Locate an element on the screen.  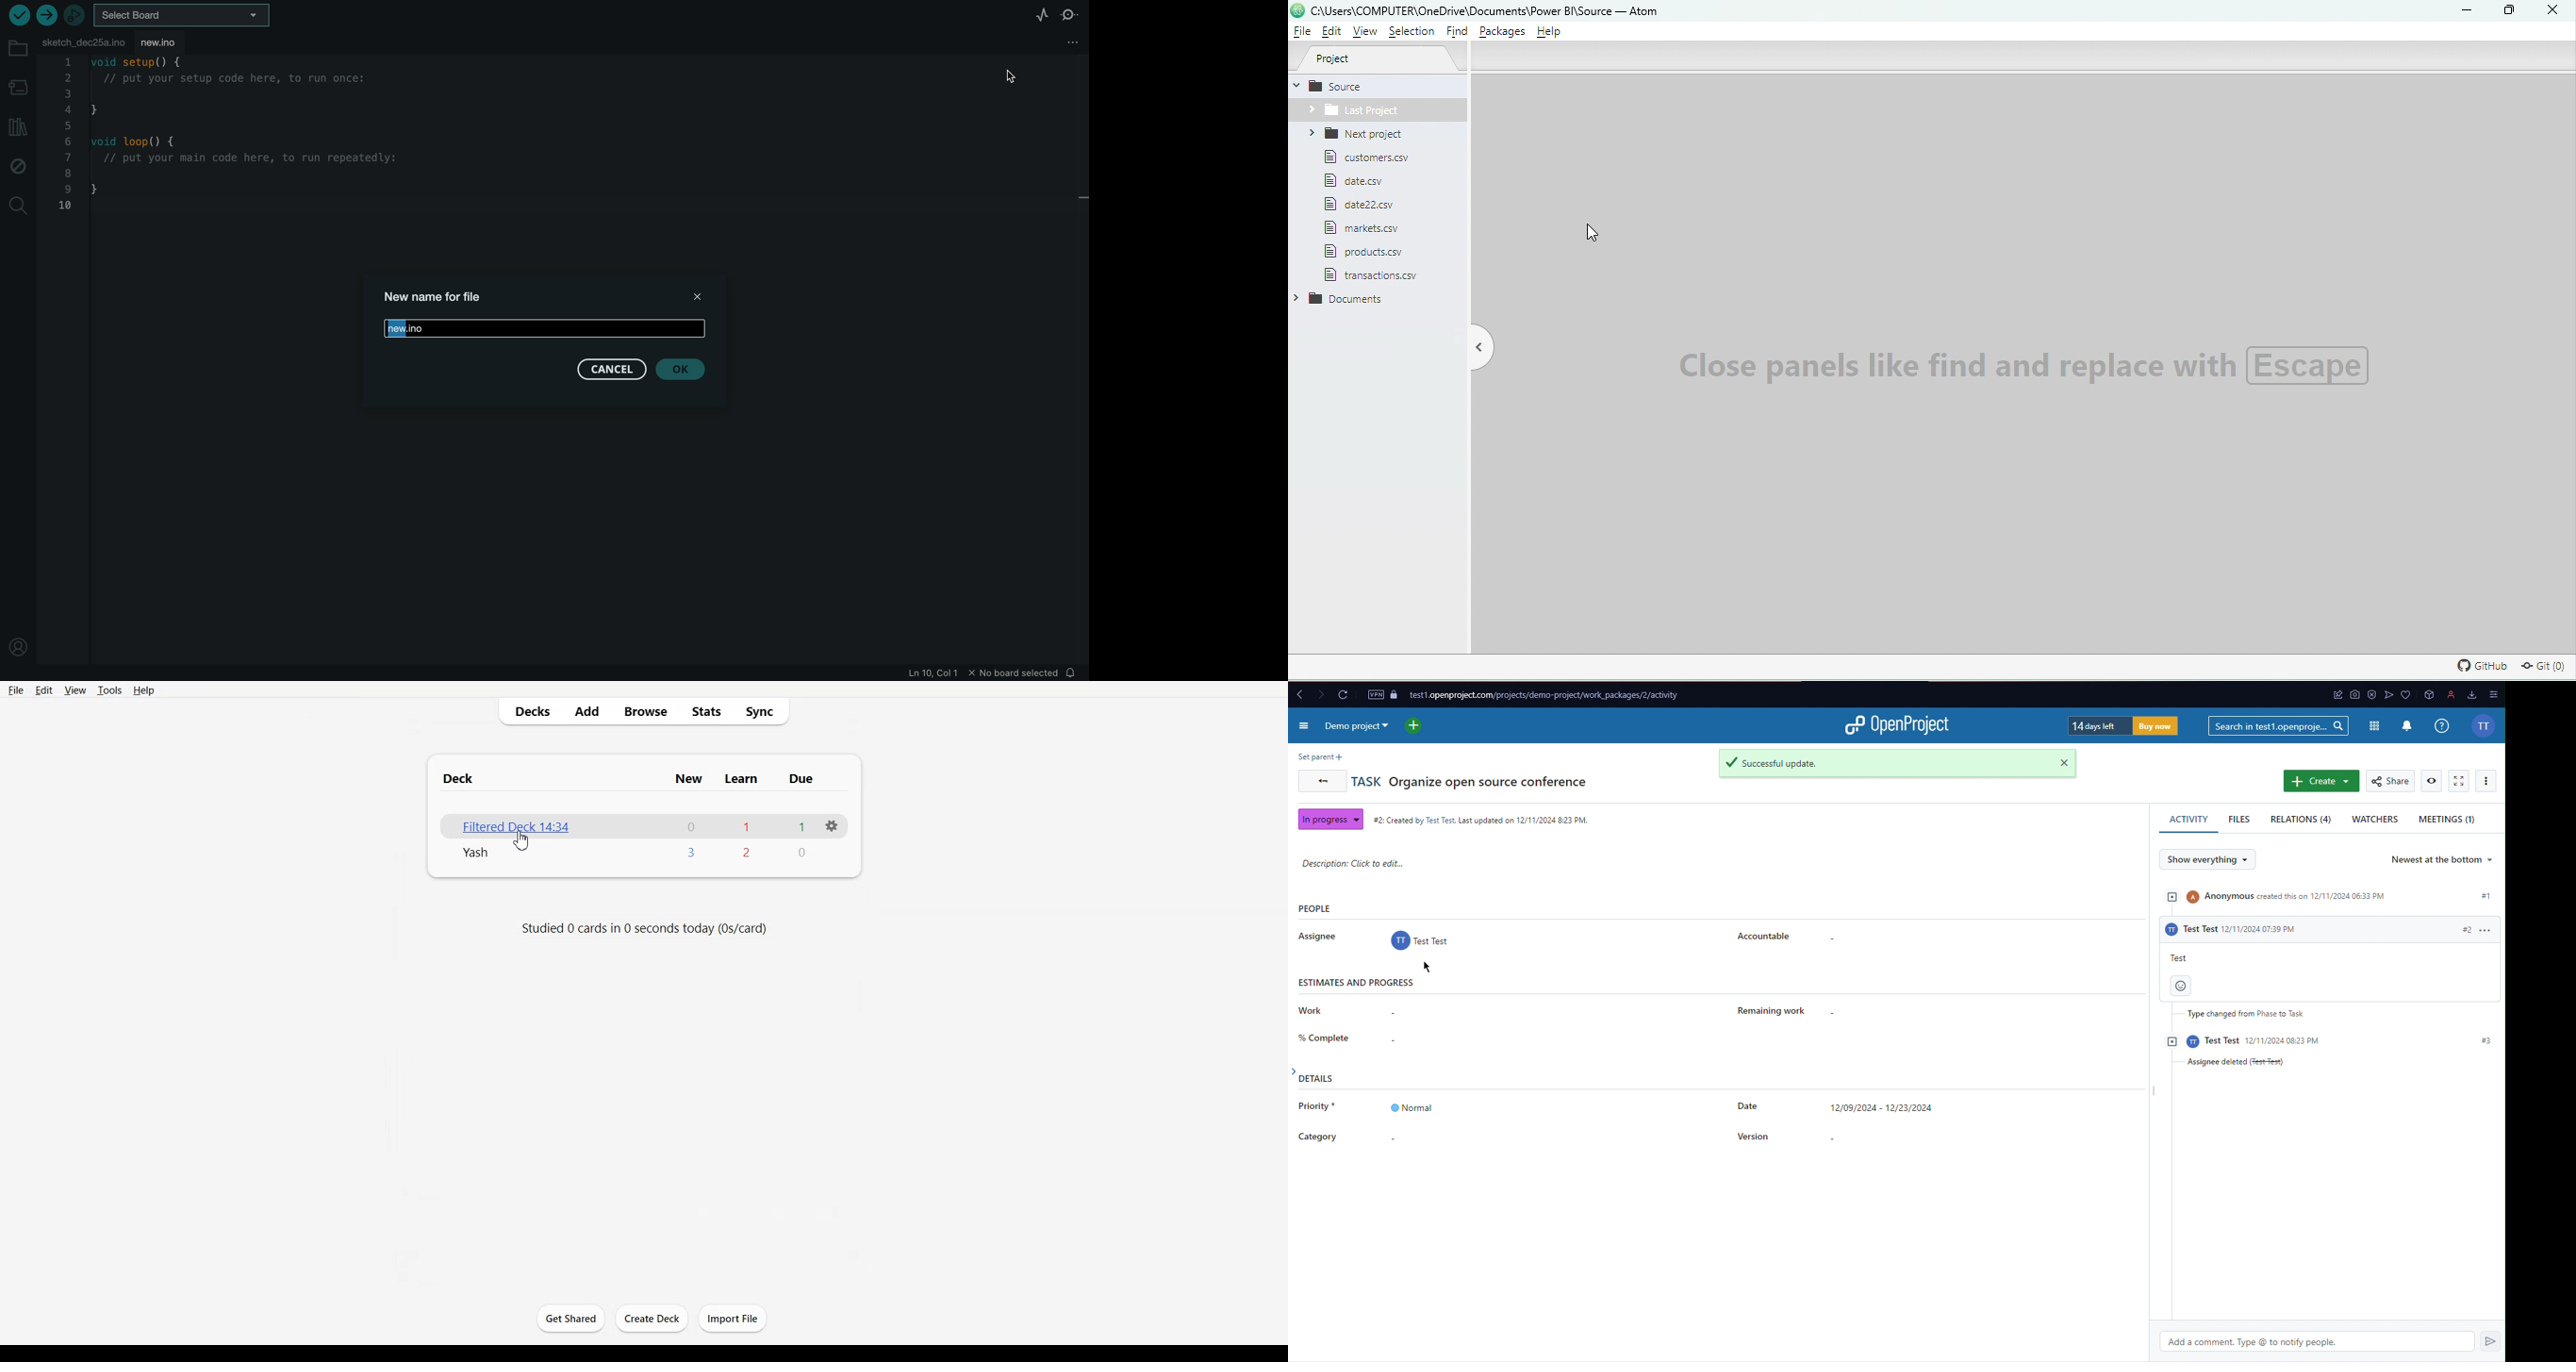
new is located at coordinates (690, 779).